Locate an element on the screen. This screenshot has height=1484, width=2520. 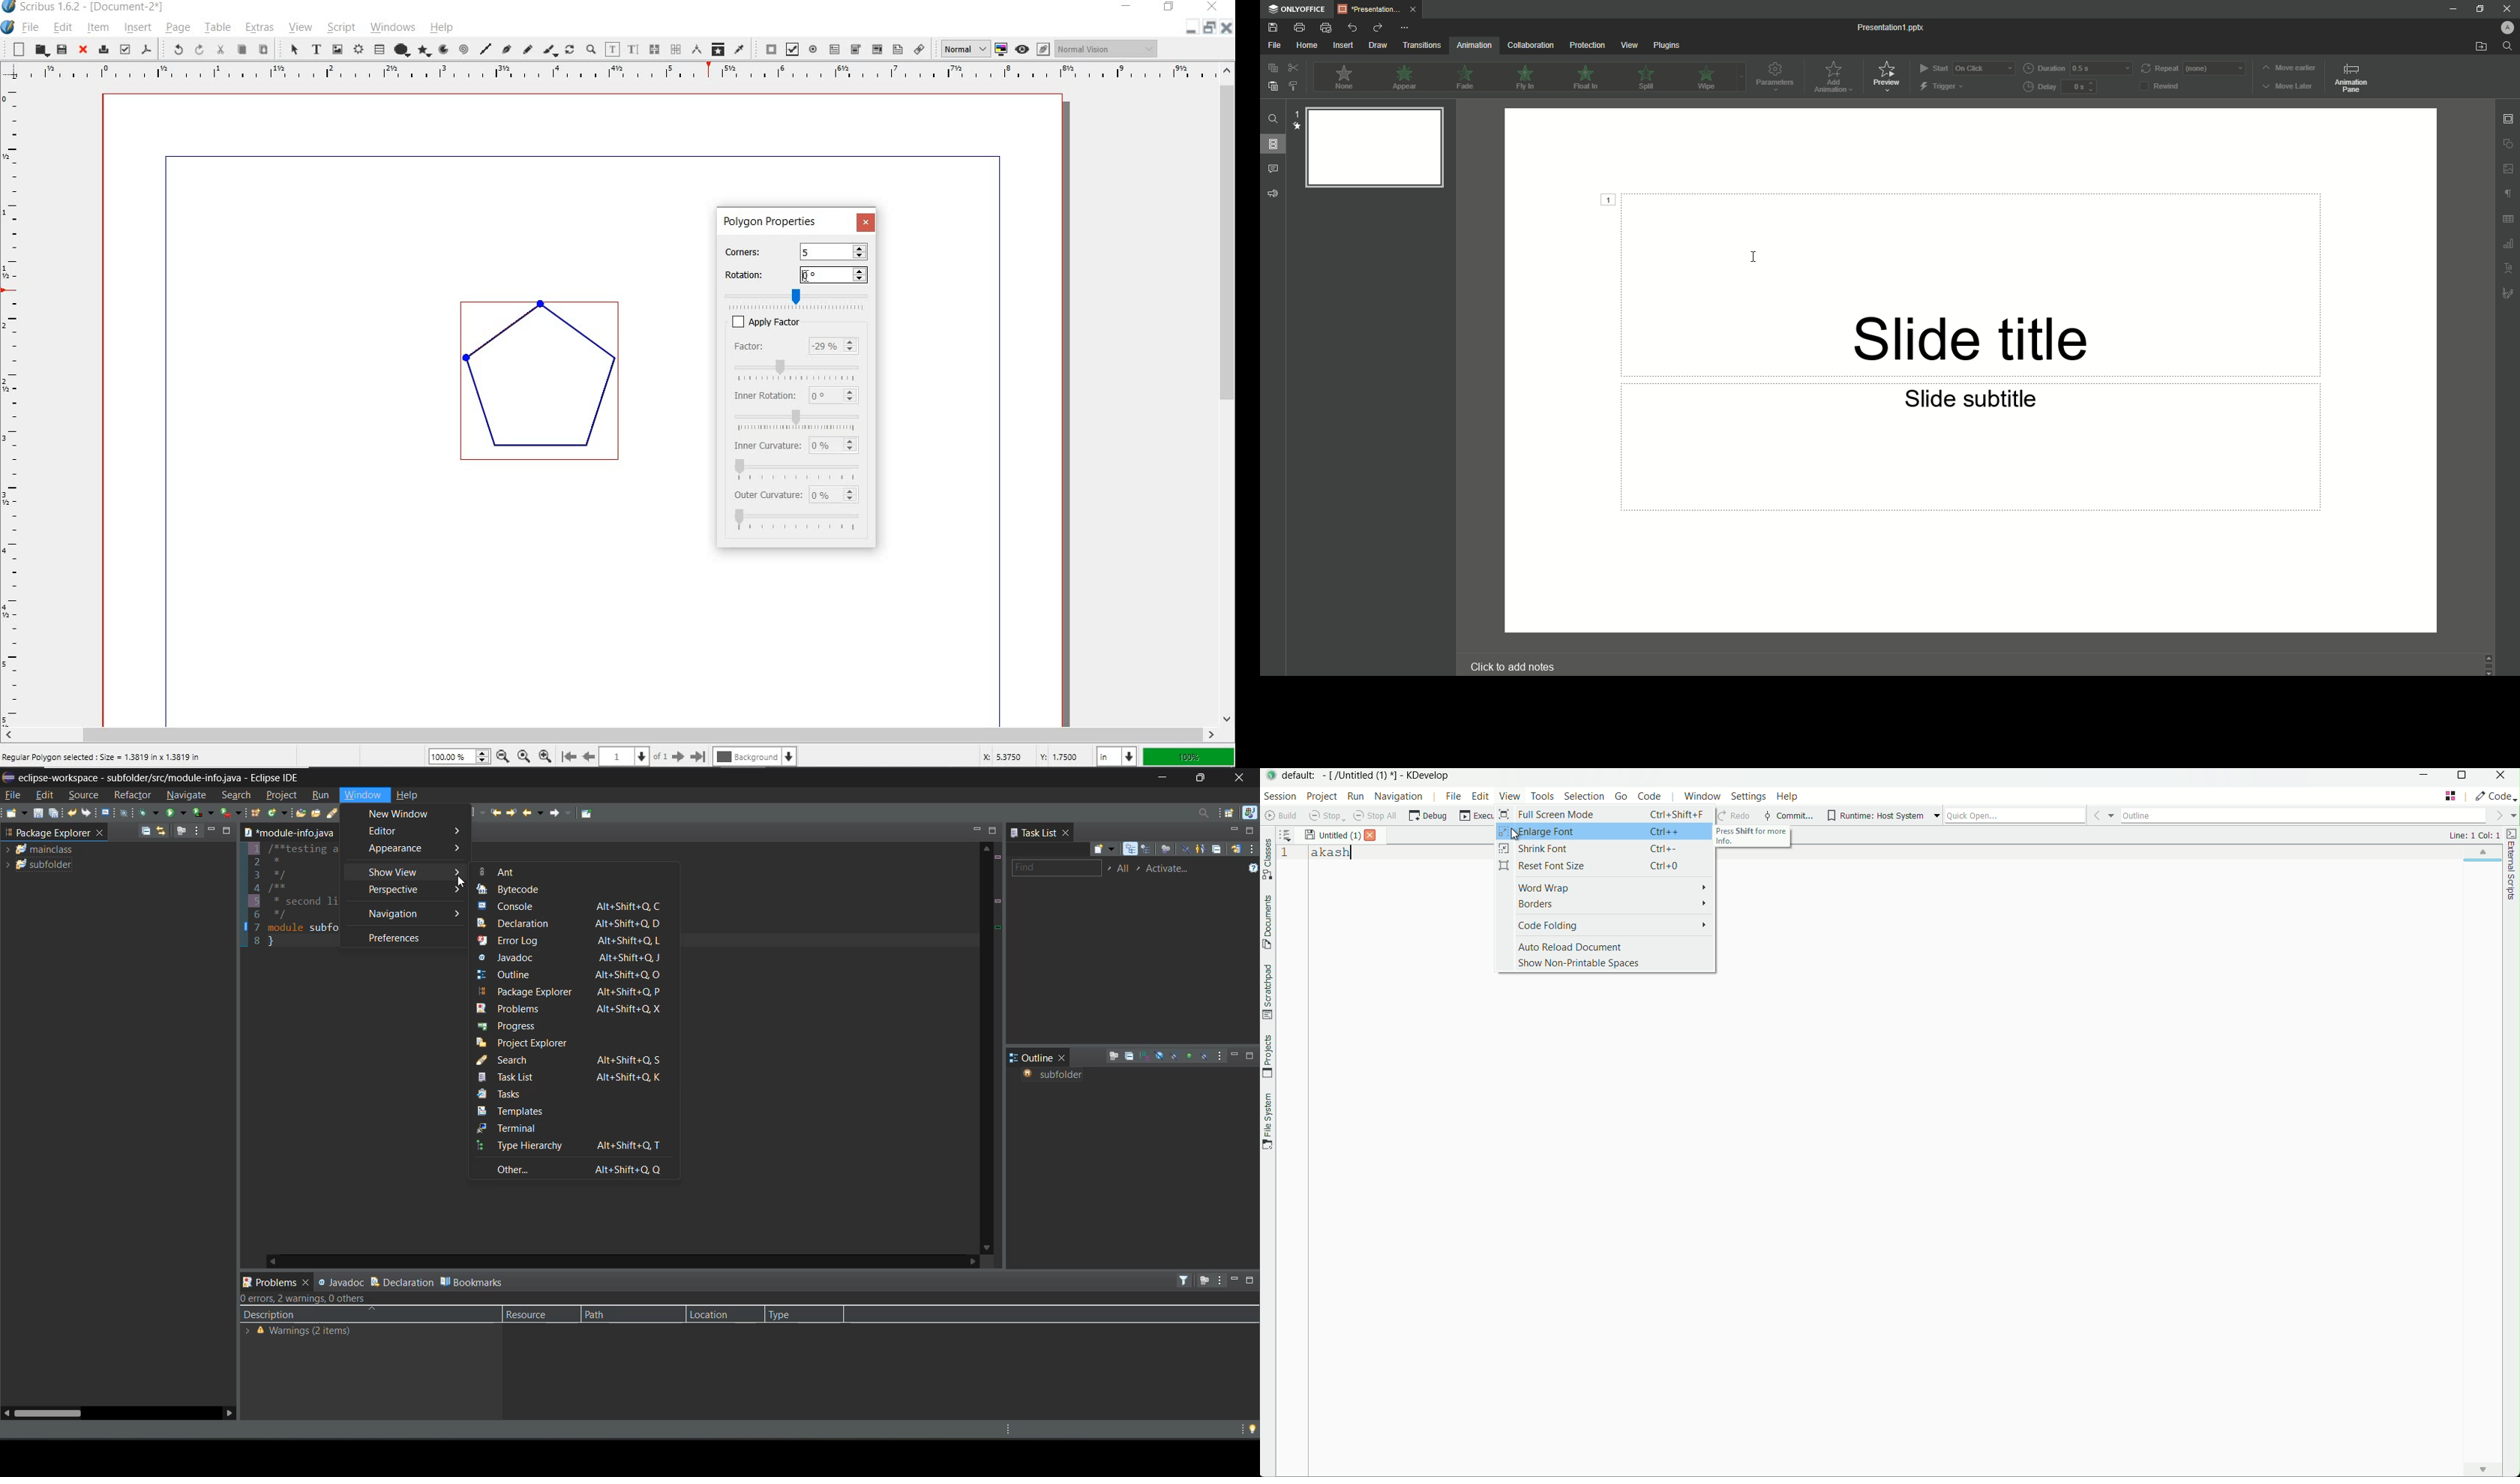
pdf combo box is located at coordinates (876, 49).